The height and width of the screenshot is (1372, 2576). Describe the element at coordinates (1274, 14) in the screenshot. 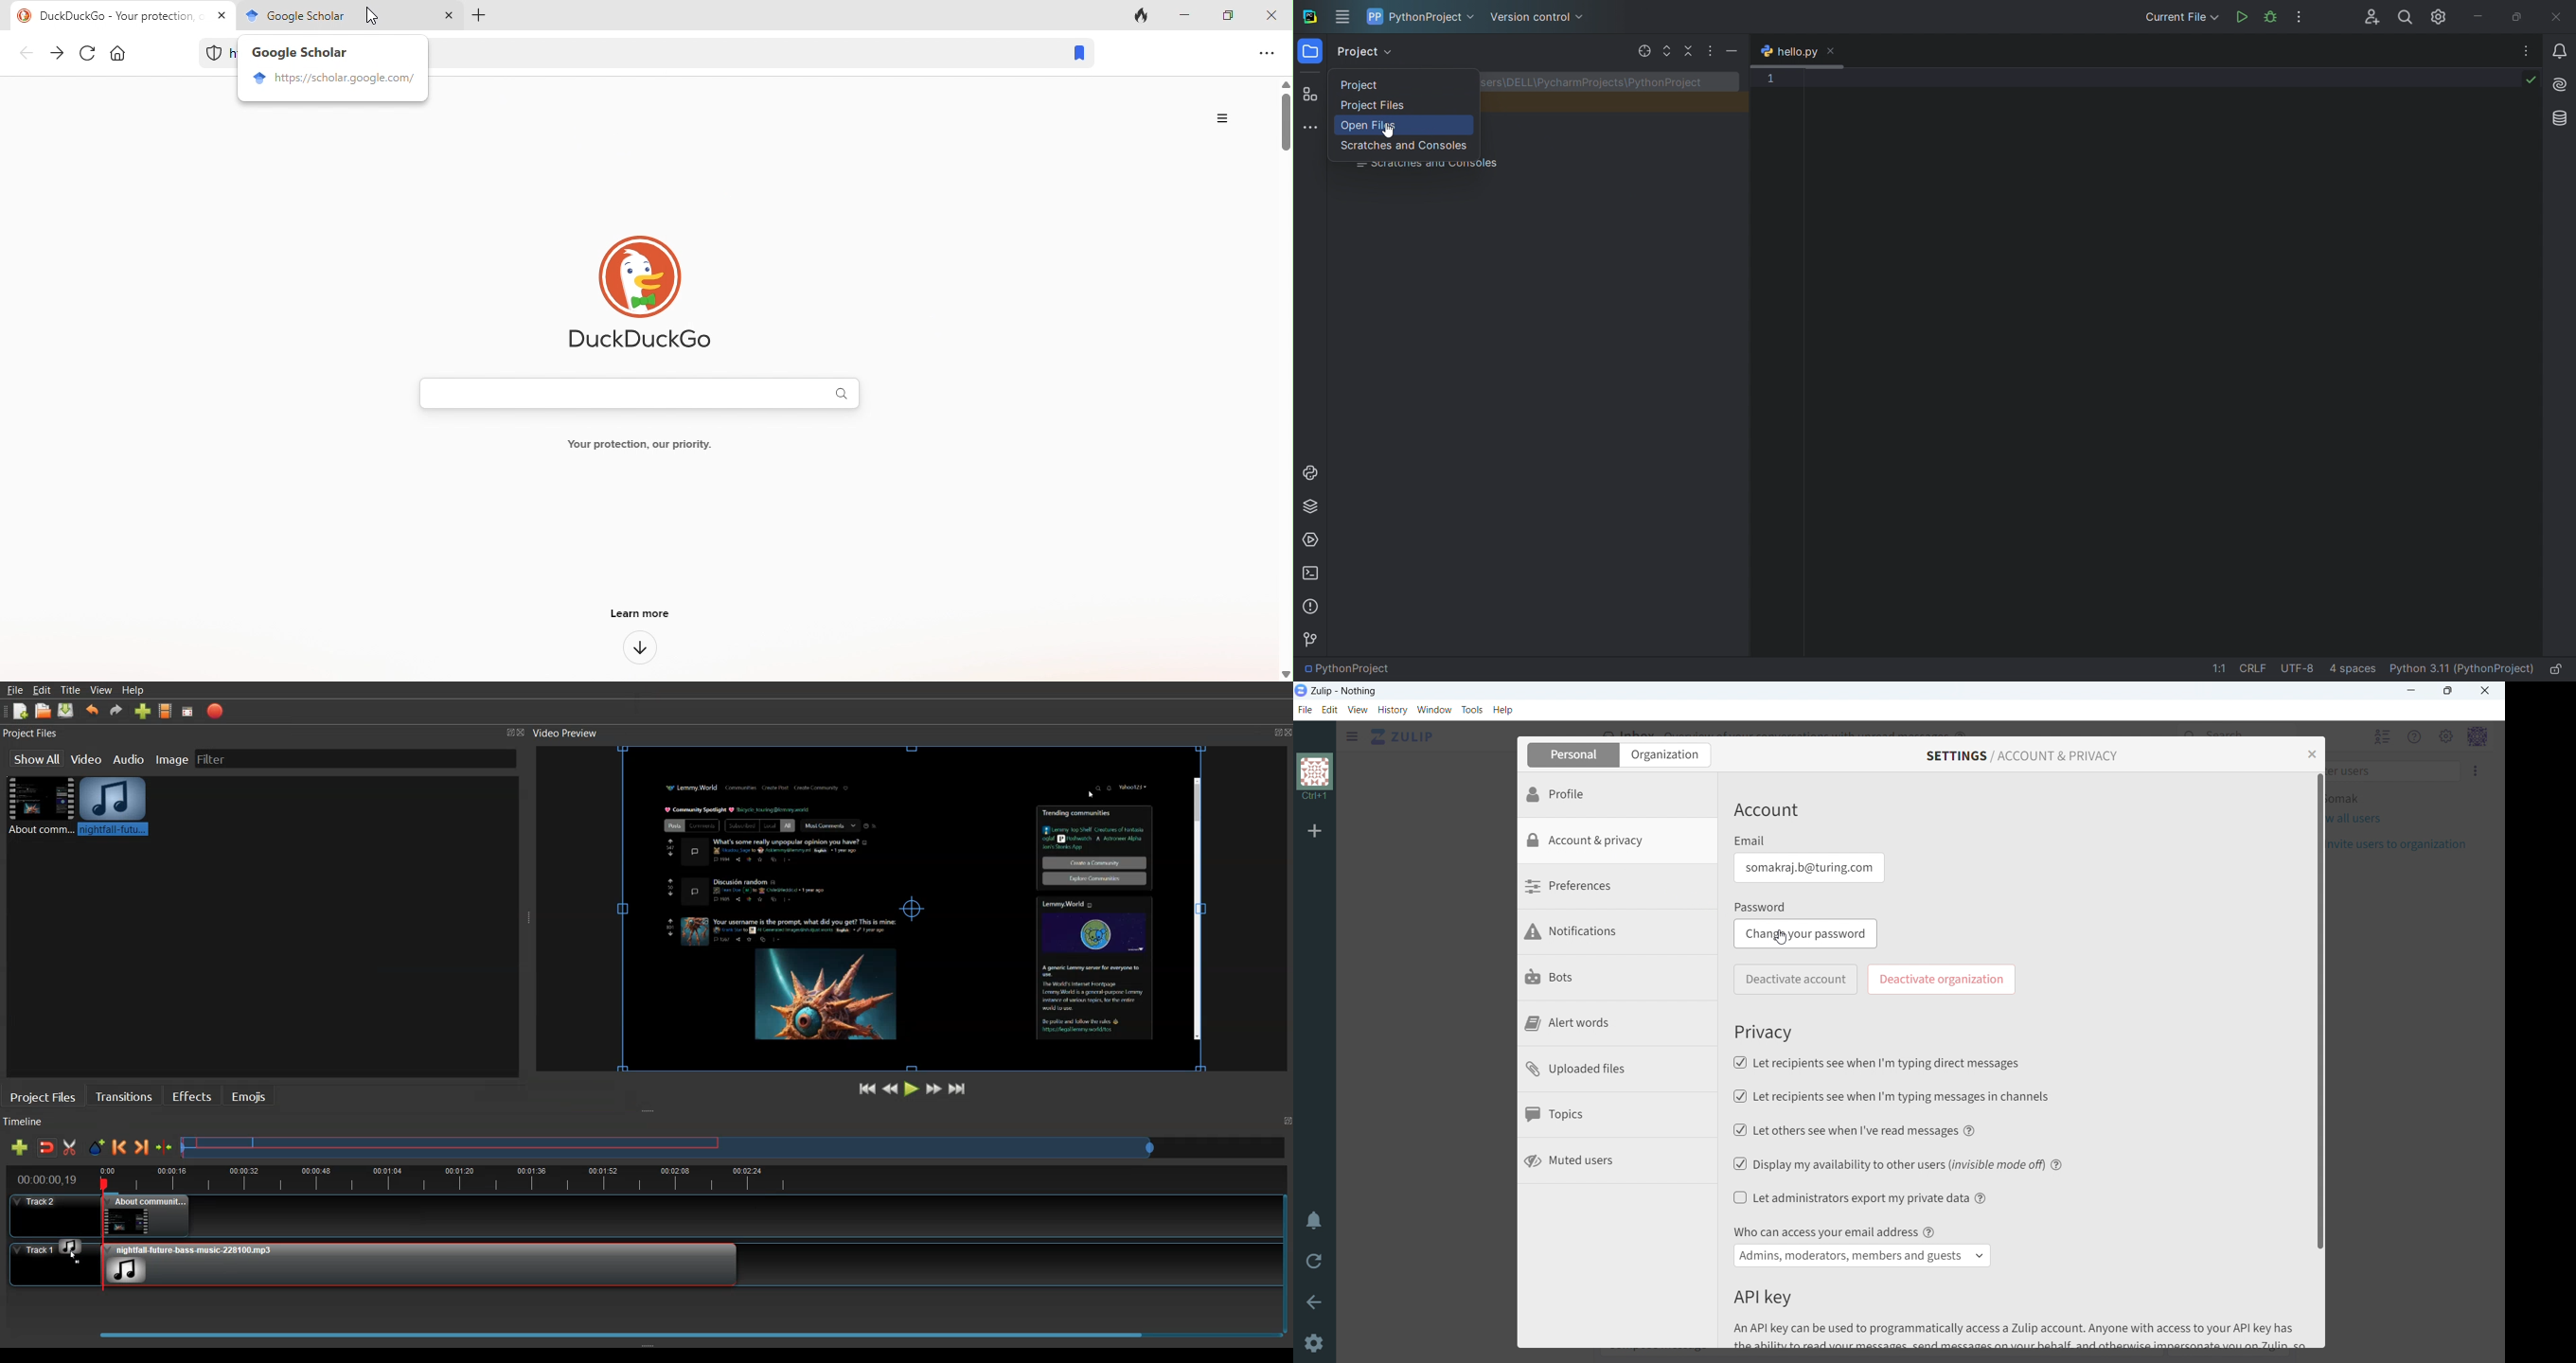

I see `close` at that location.